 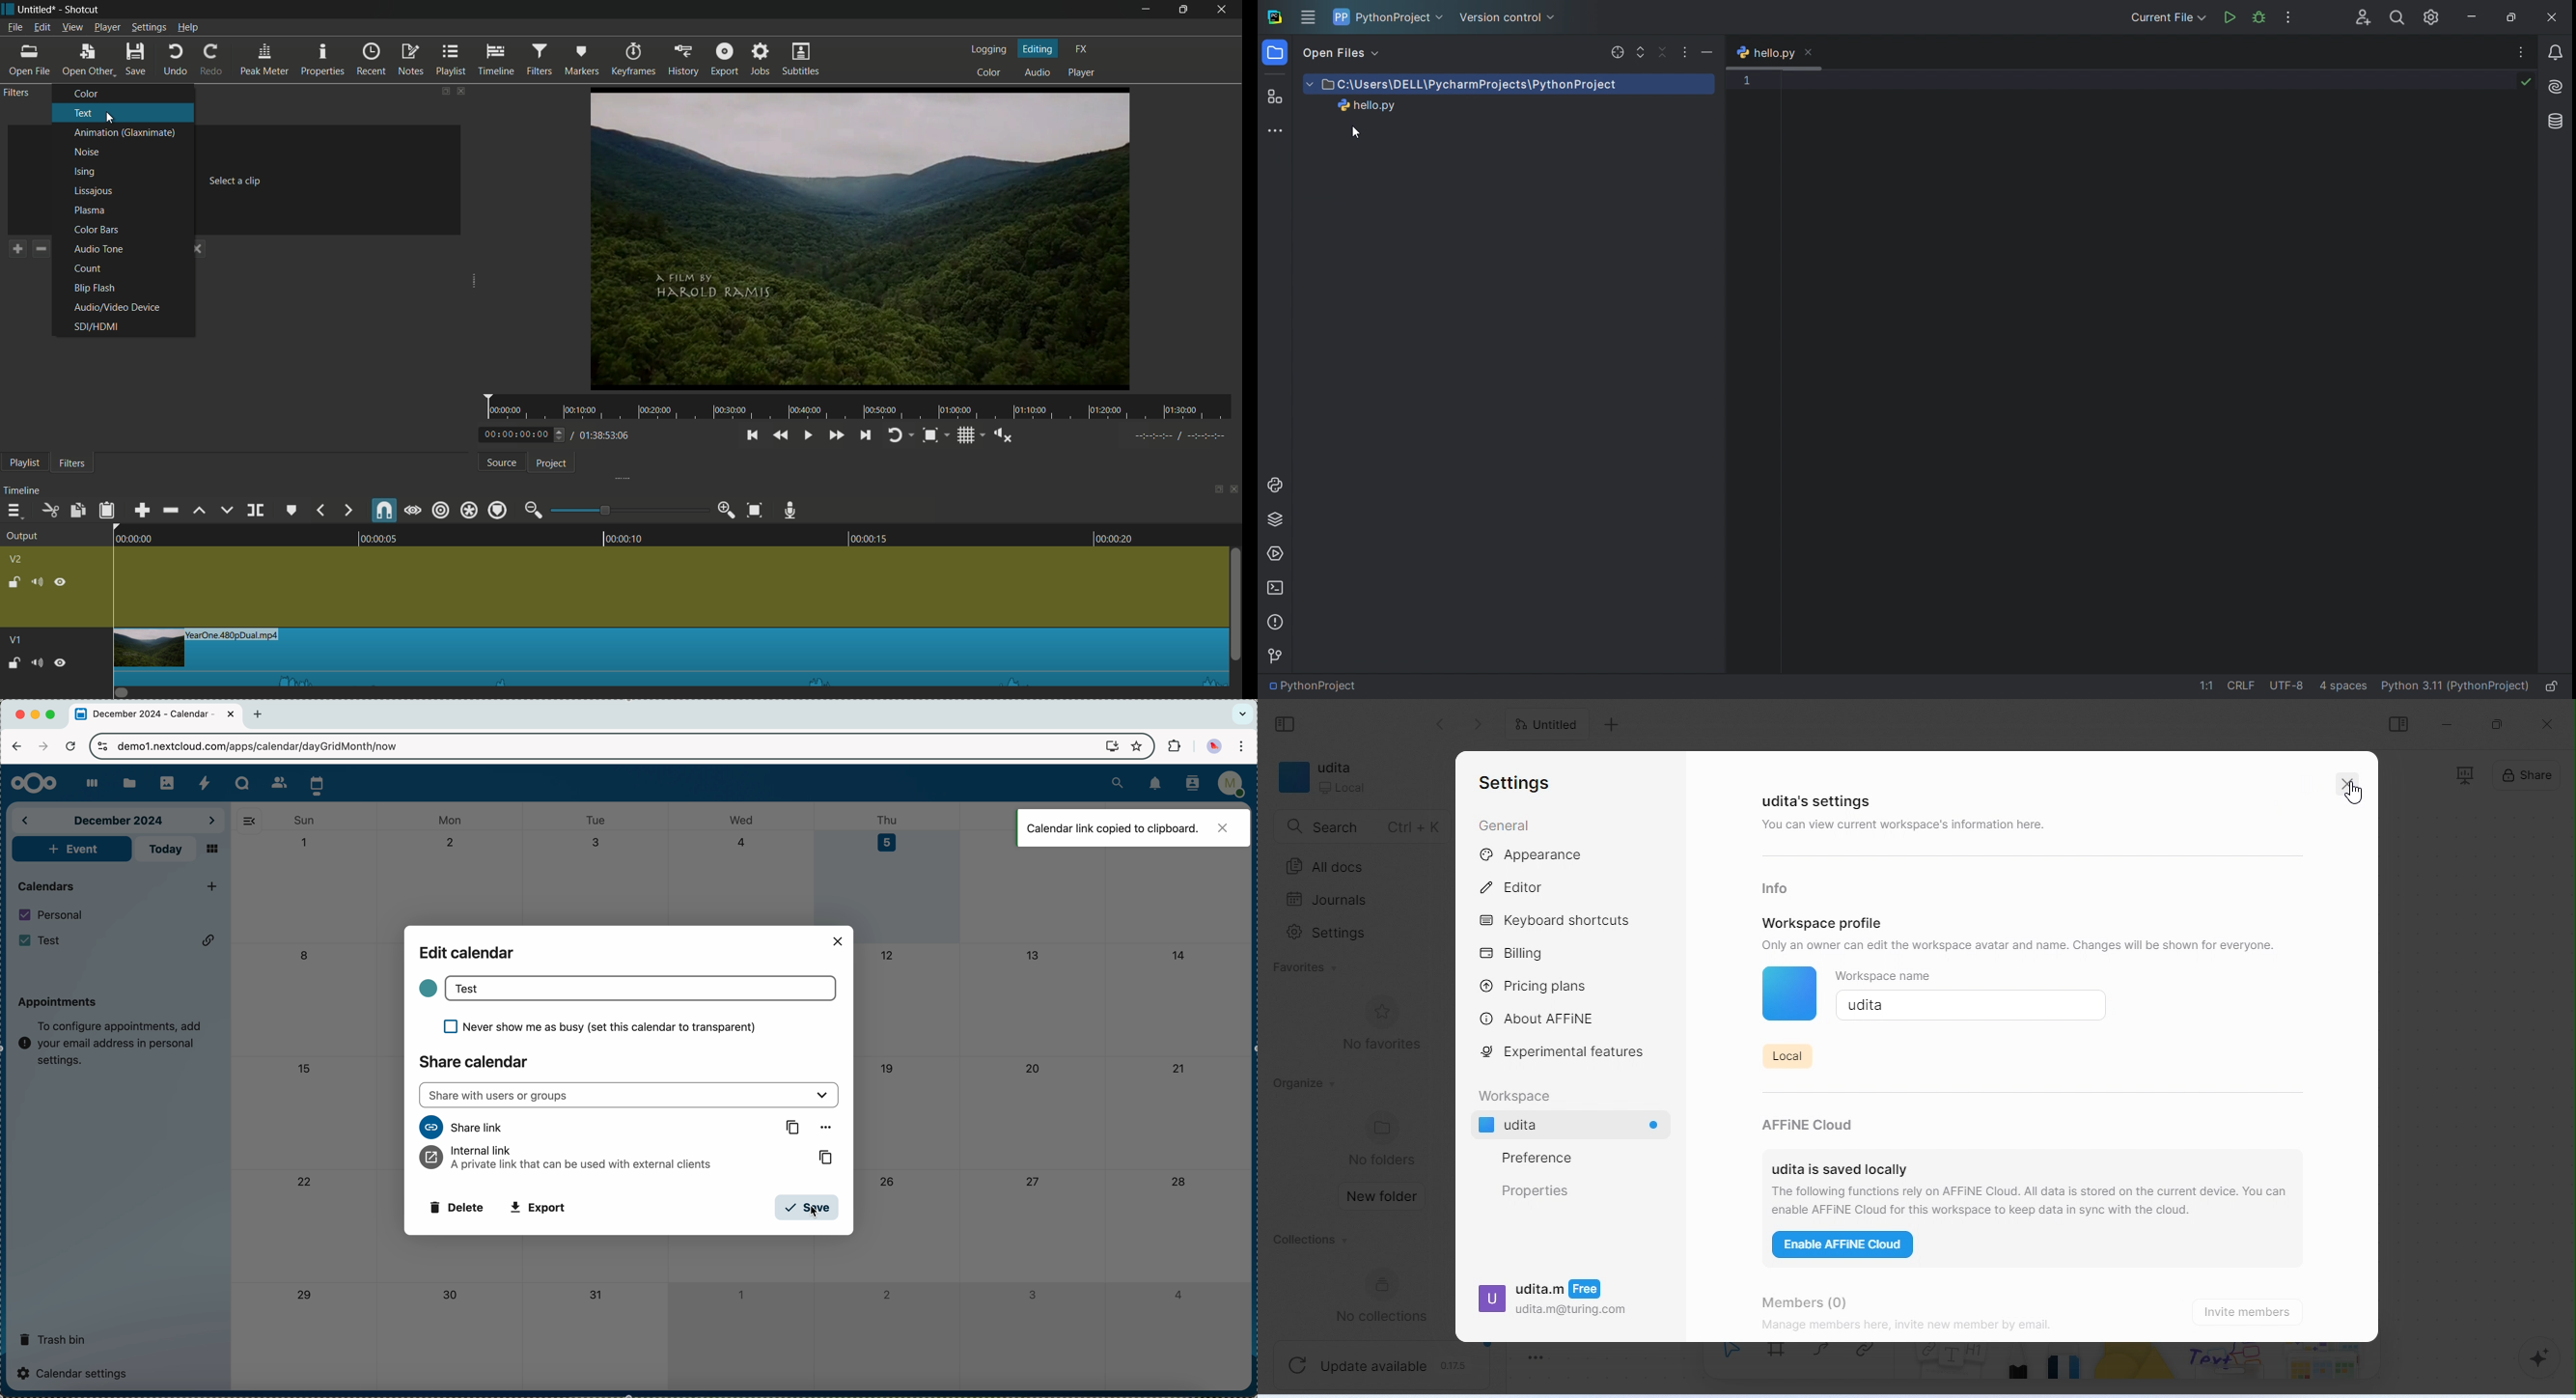 I want to click on zoom out, so click(x=532, y=510).